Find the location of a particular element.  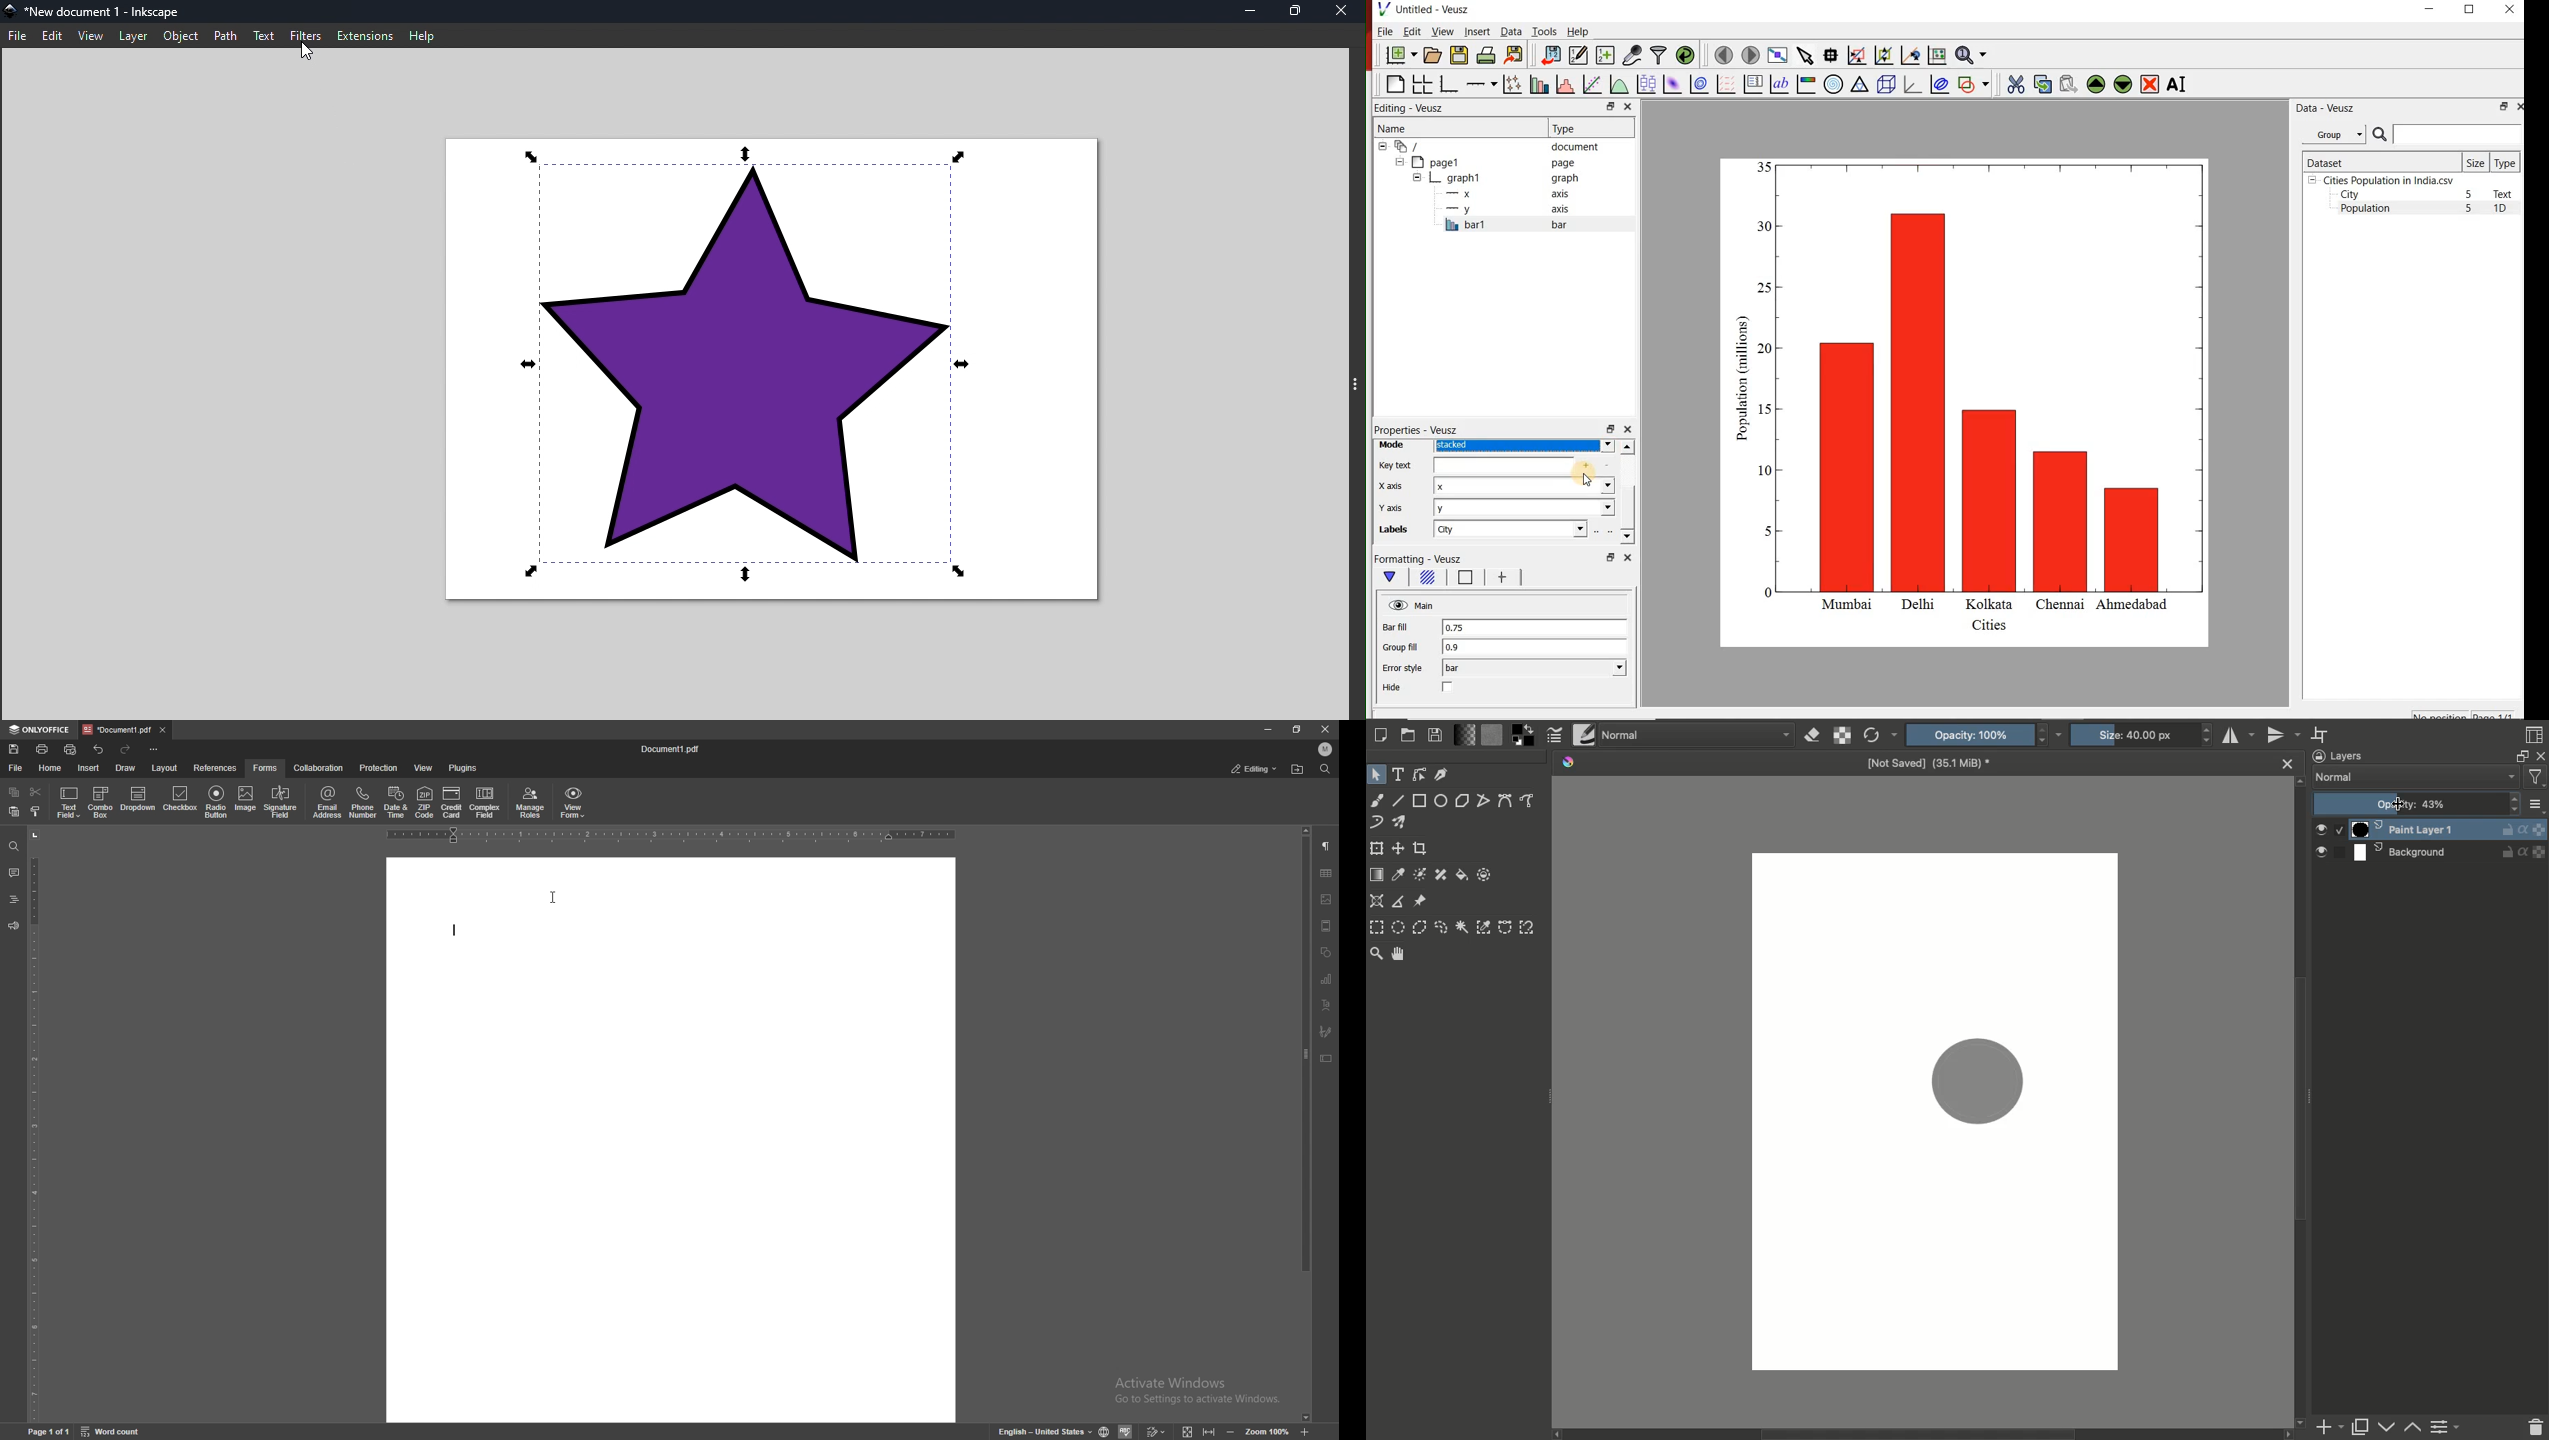

Rectangle is located at coordinates (1419, 801).